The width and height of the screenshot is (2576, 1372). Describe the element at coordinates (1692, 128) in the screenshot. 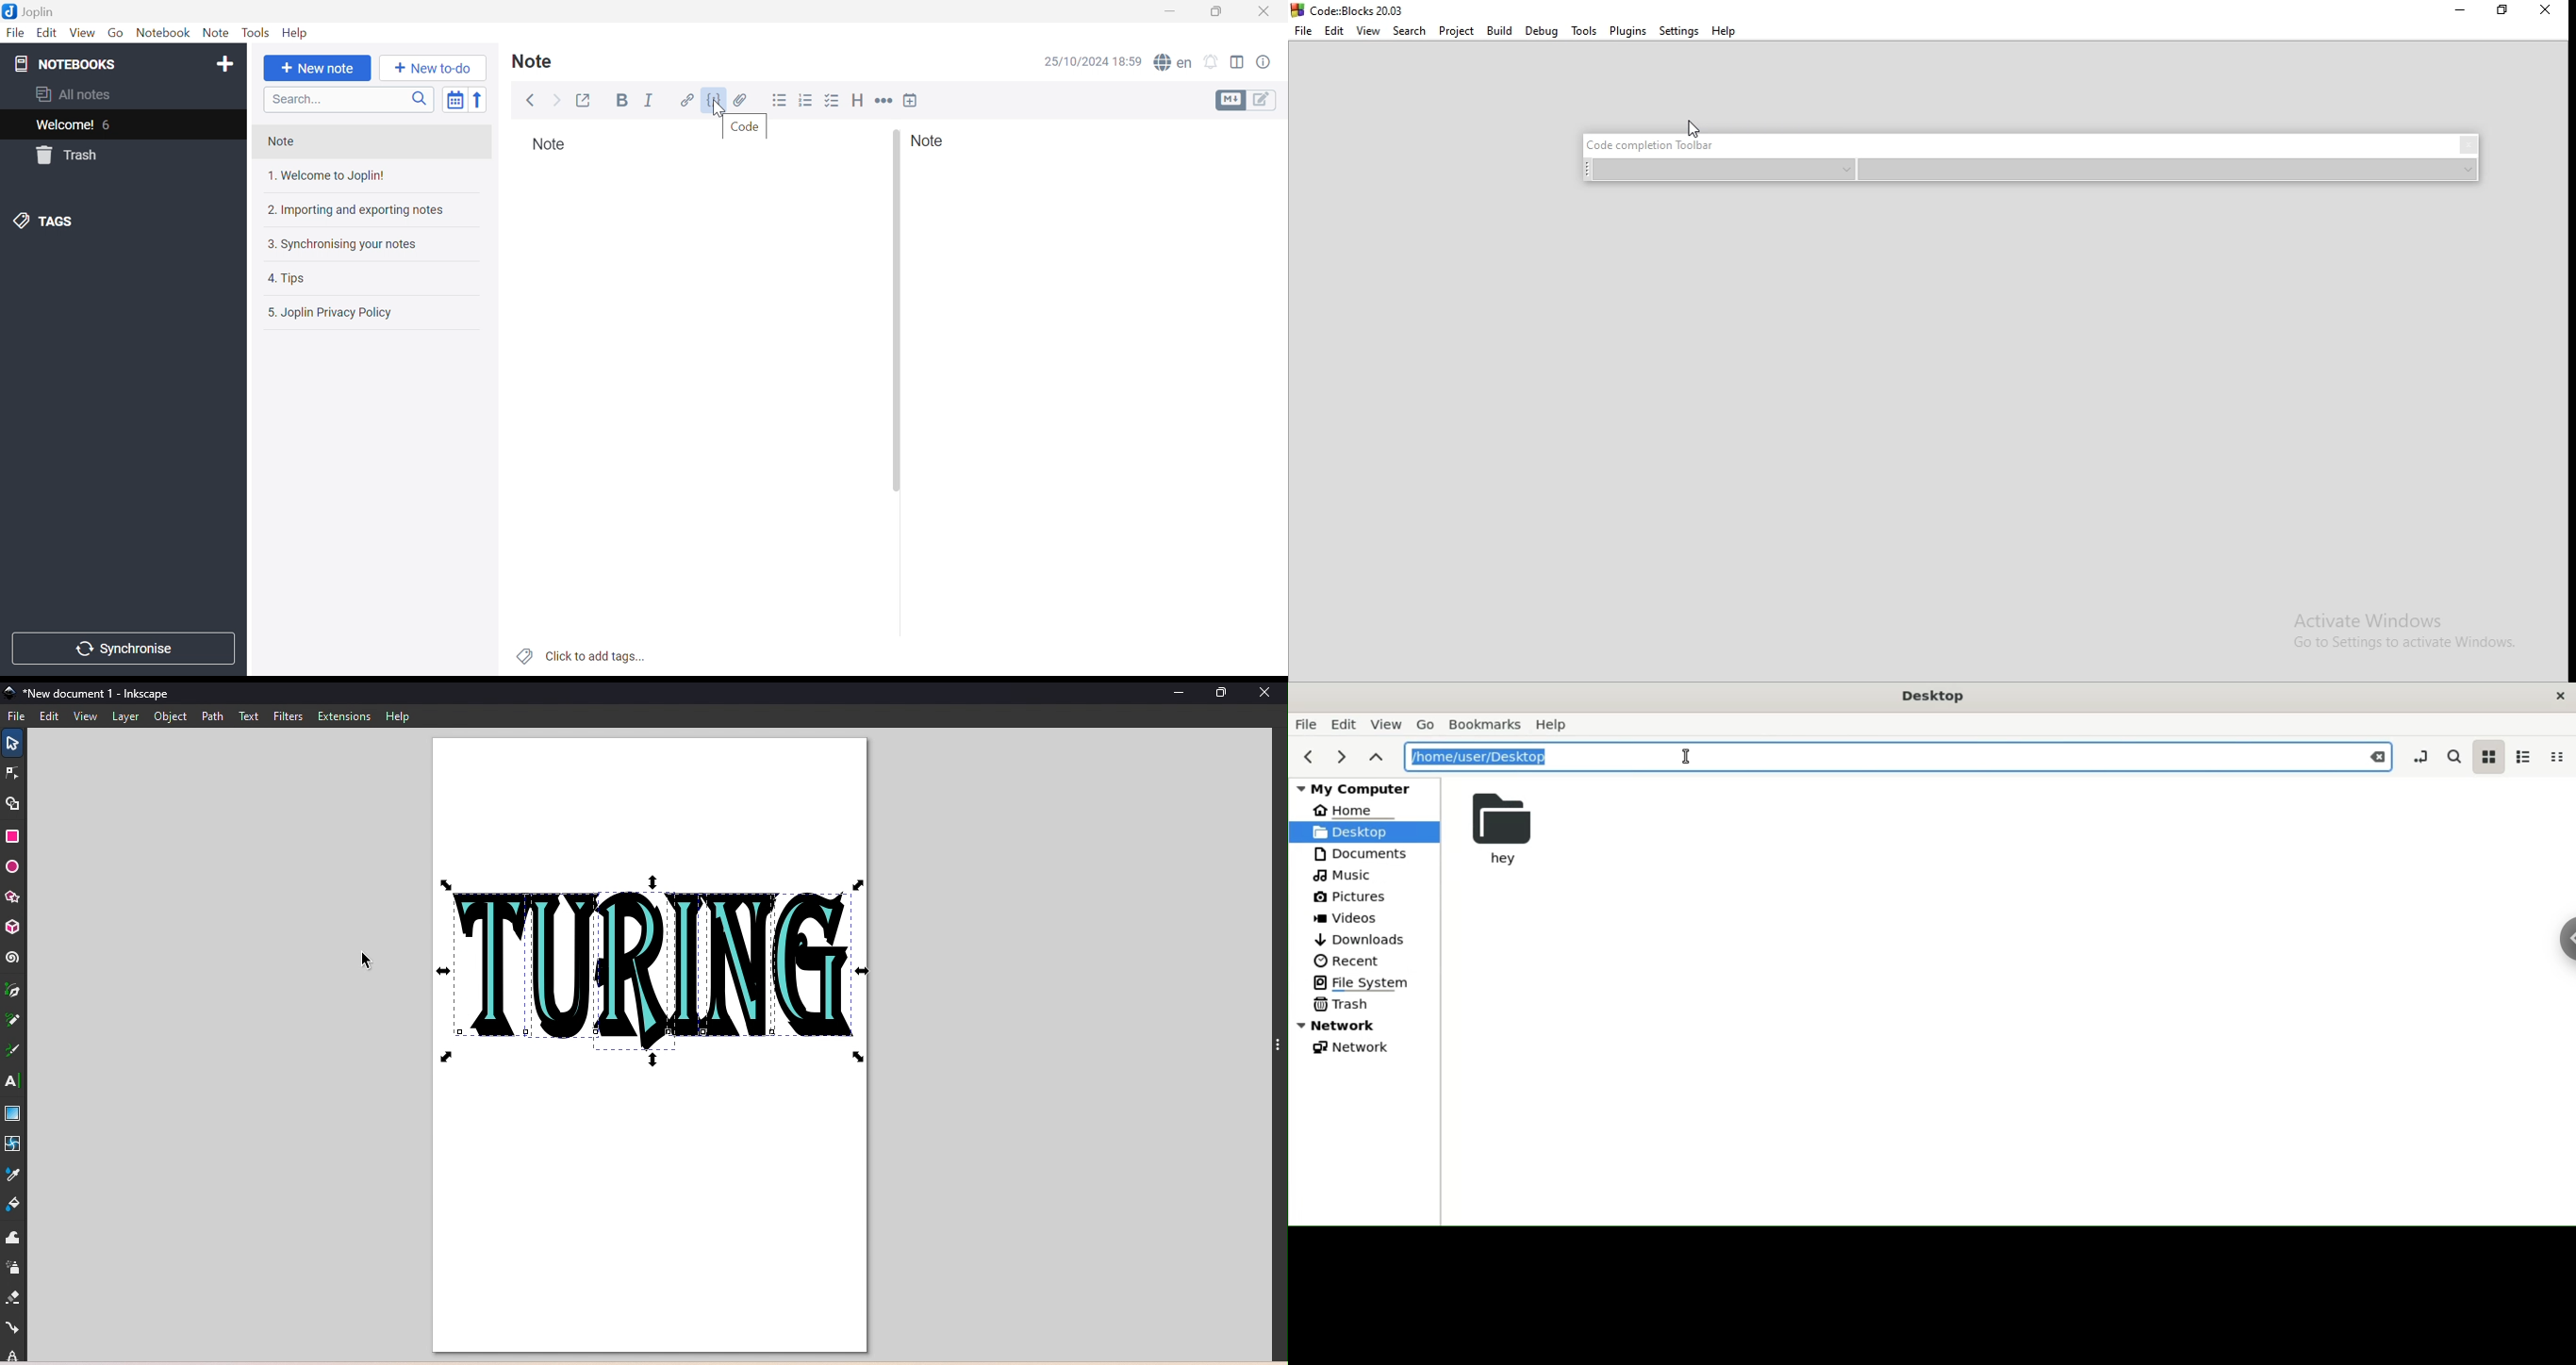

I see `cursor on code completion toolbar` at that location.